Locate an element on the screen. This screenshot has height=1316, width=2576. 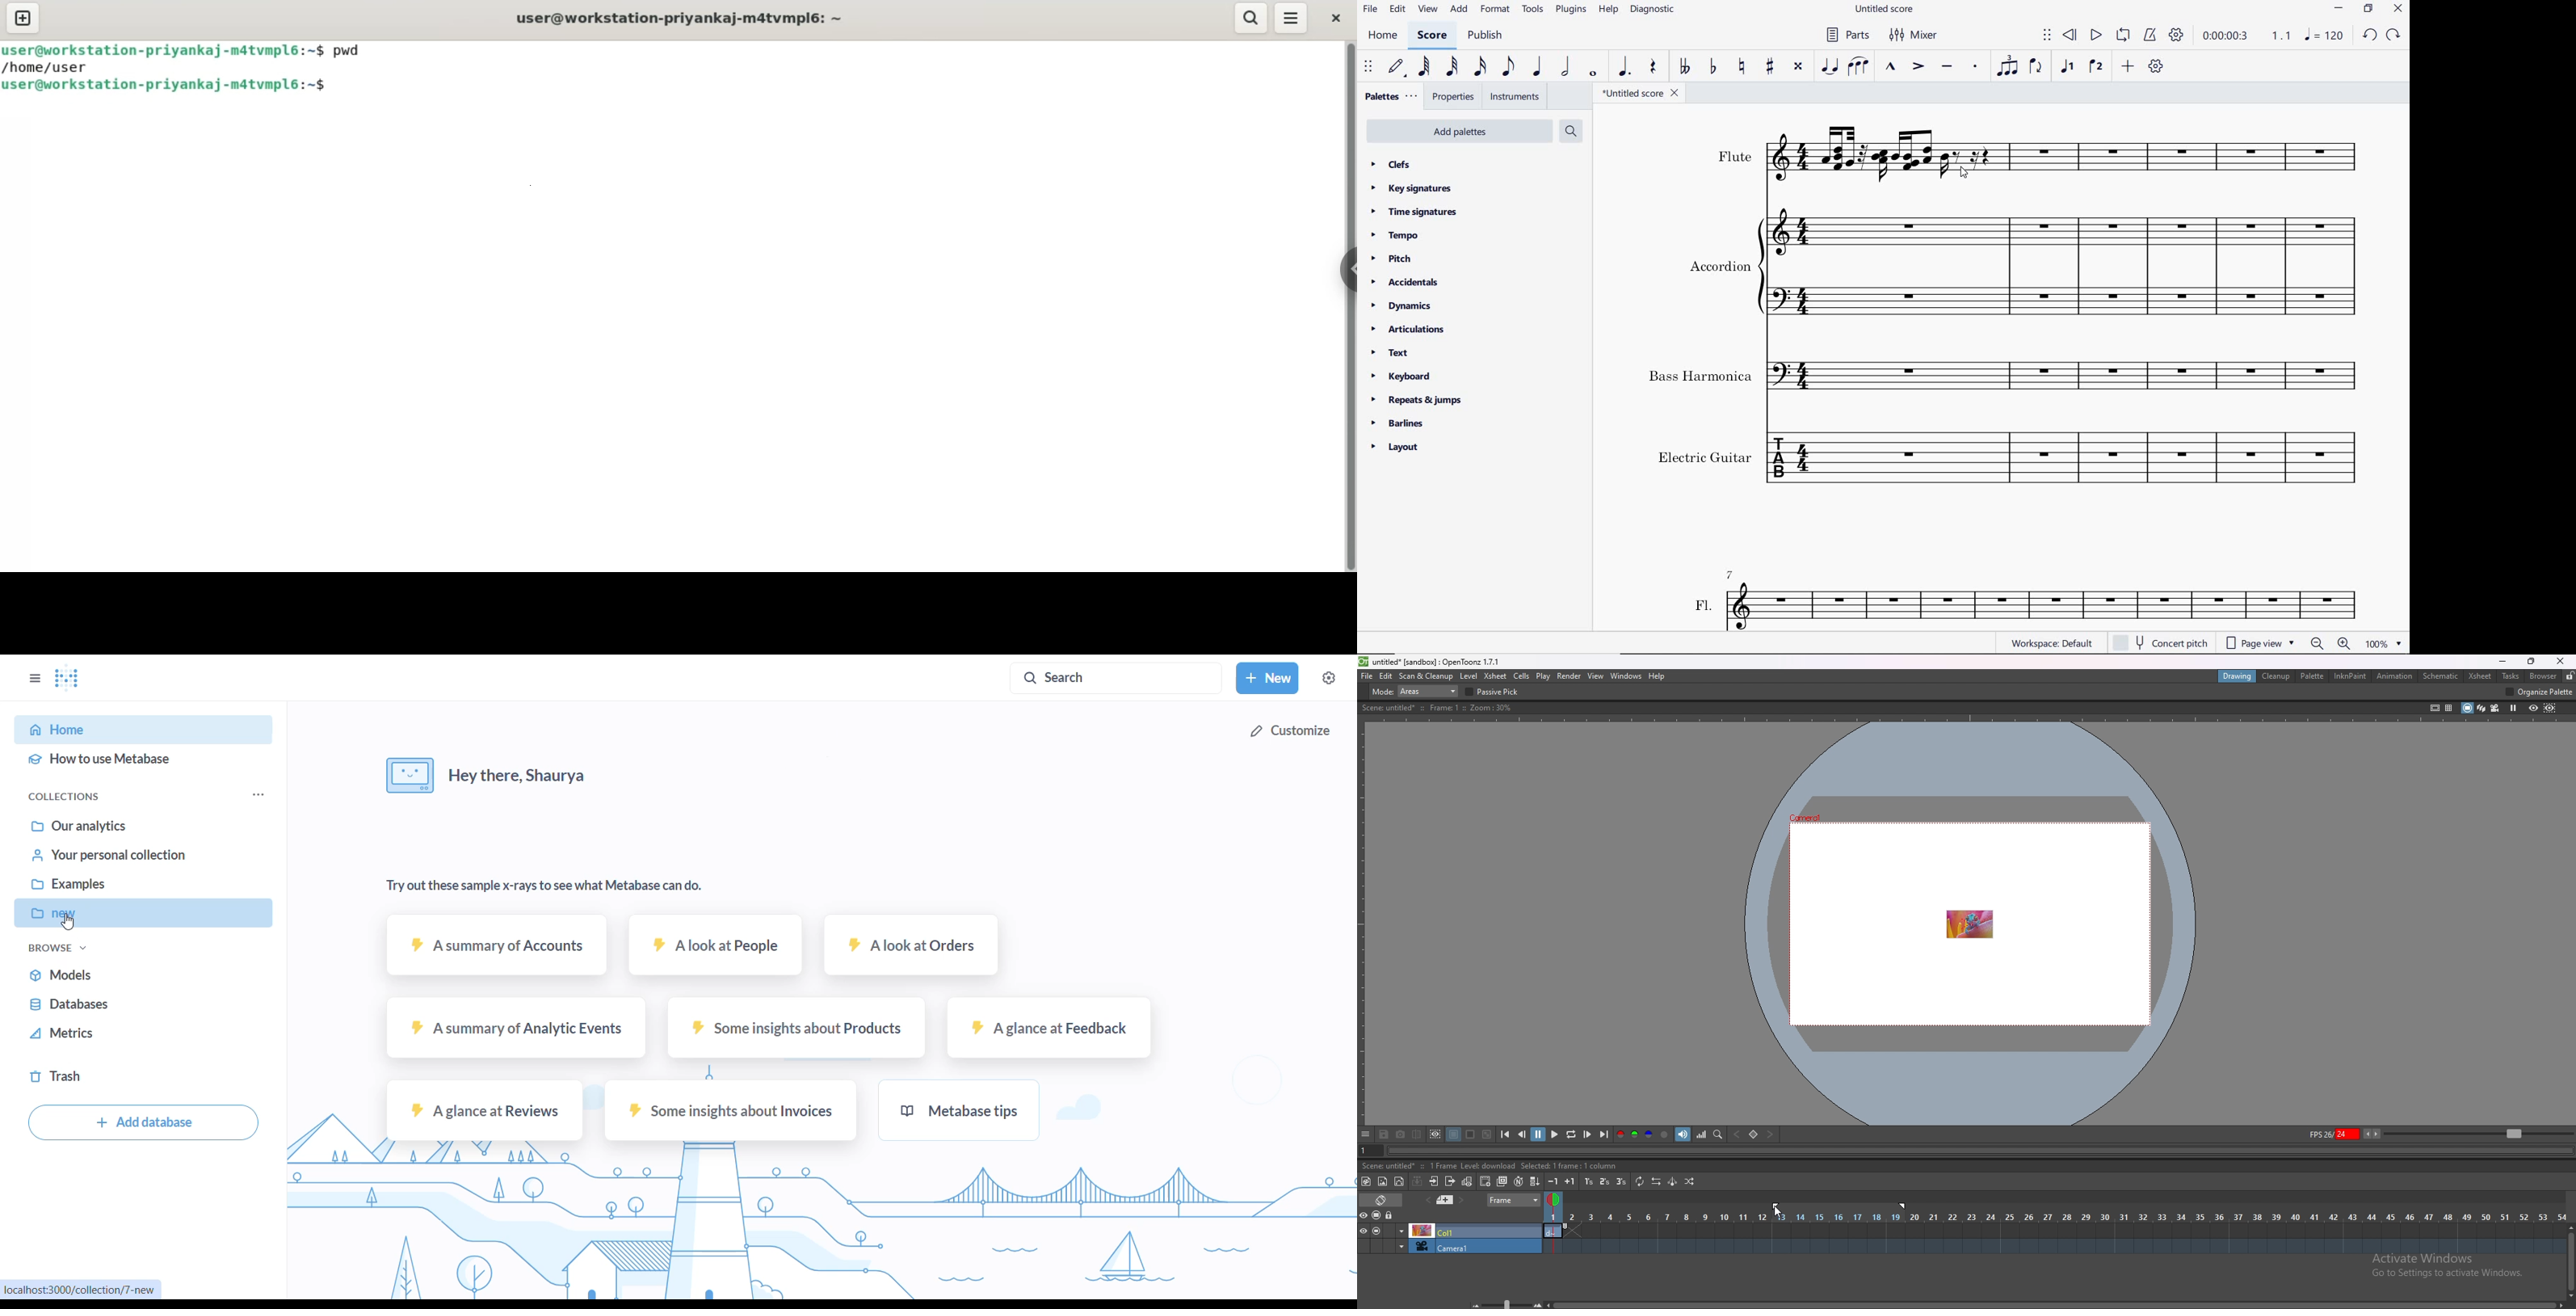
MINIMIZE is located at coordinates (2339, 8).